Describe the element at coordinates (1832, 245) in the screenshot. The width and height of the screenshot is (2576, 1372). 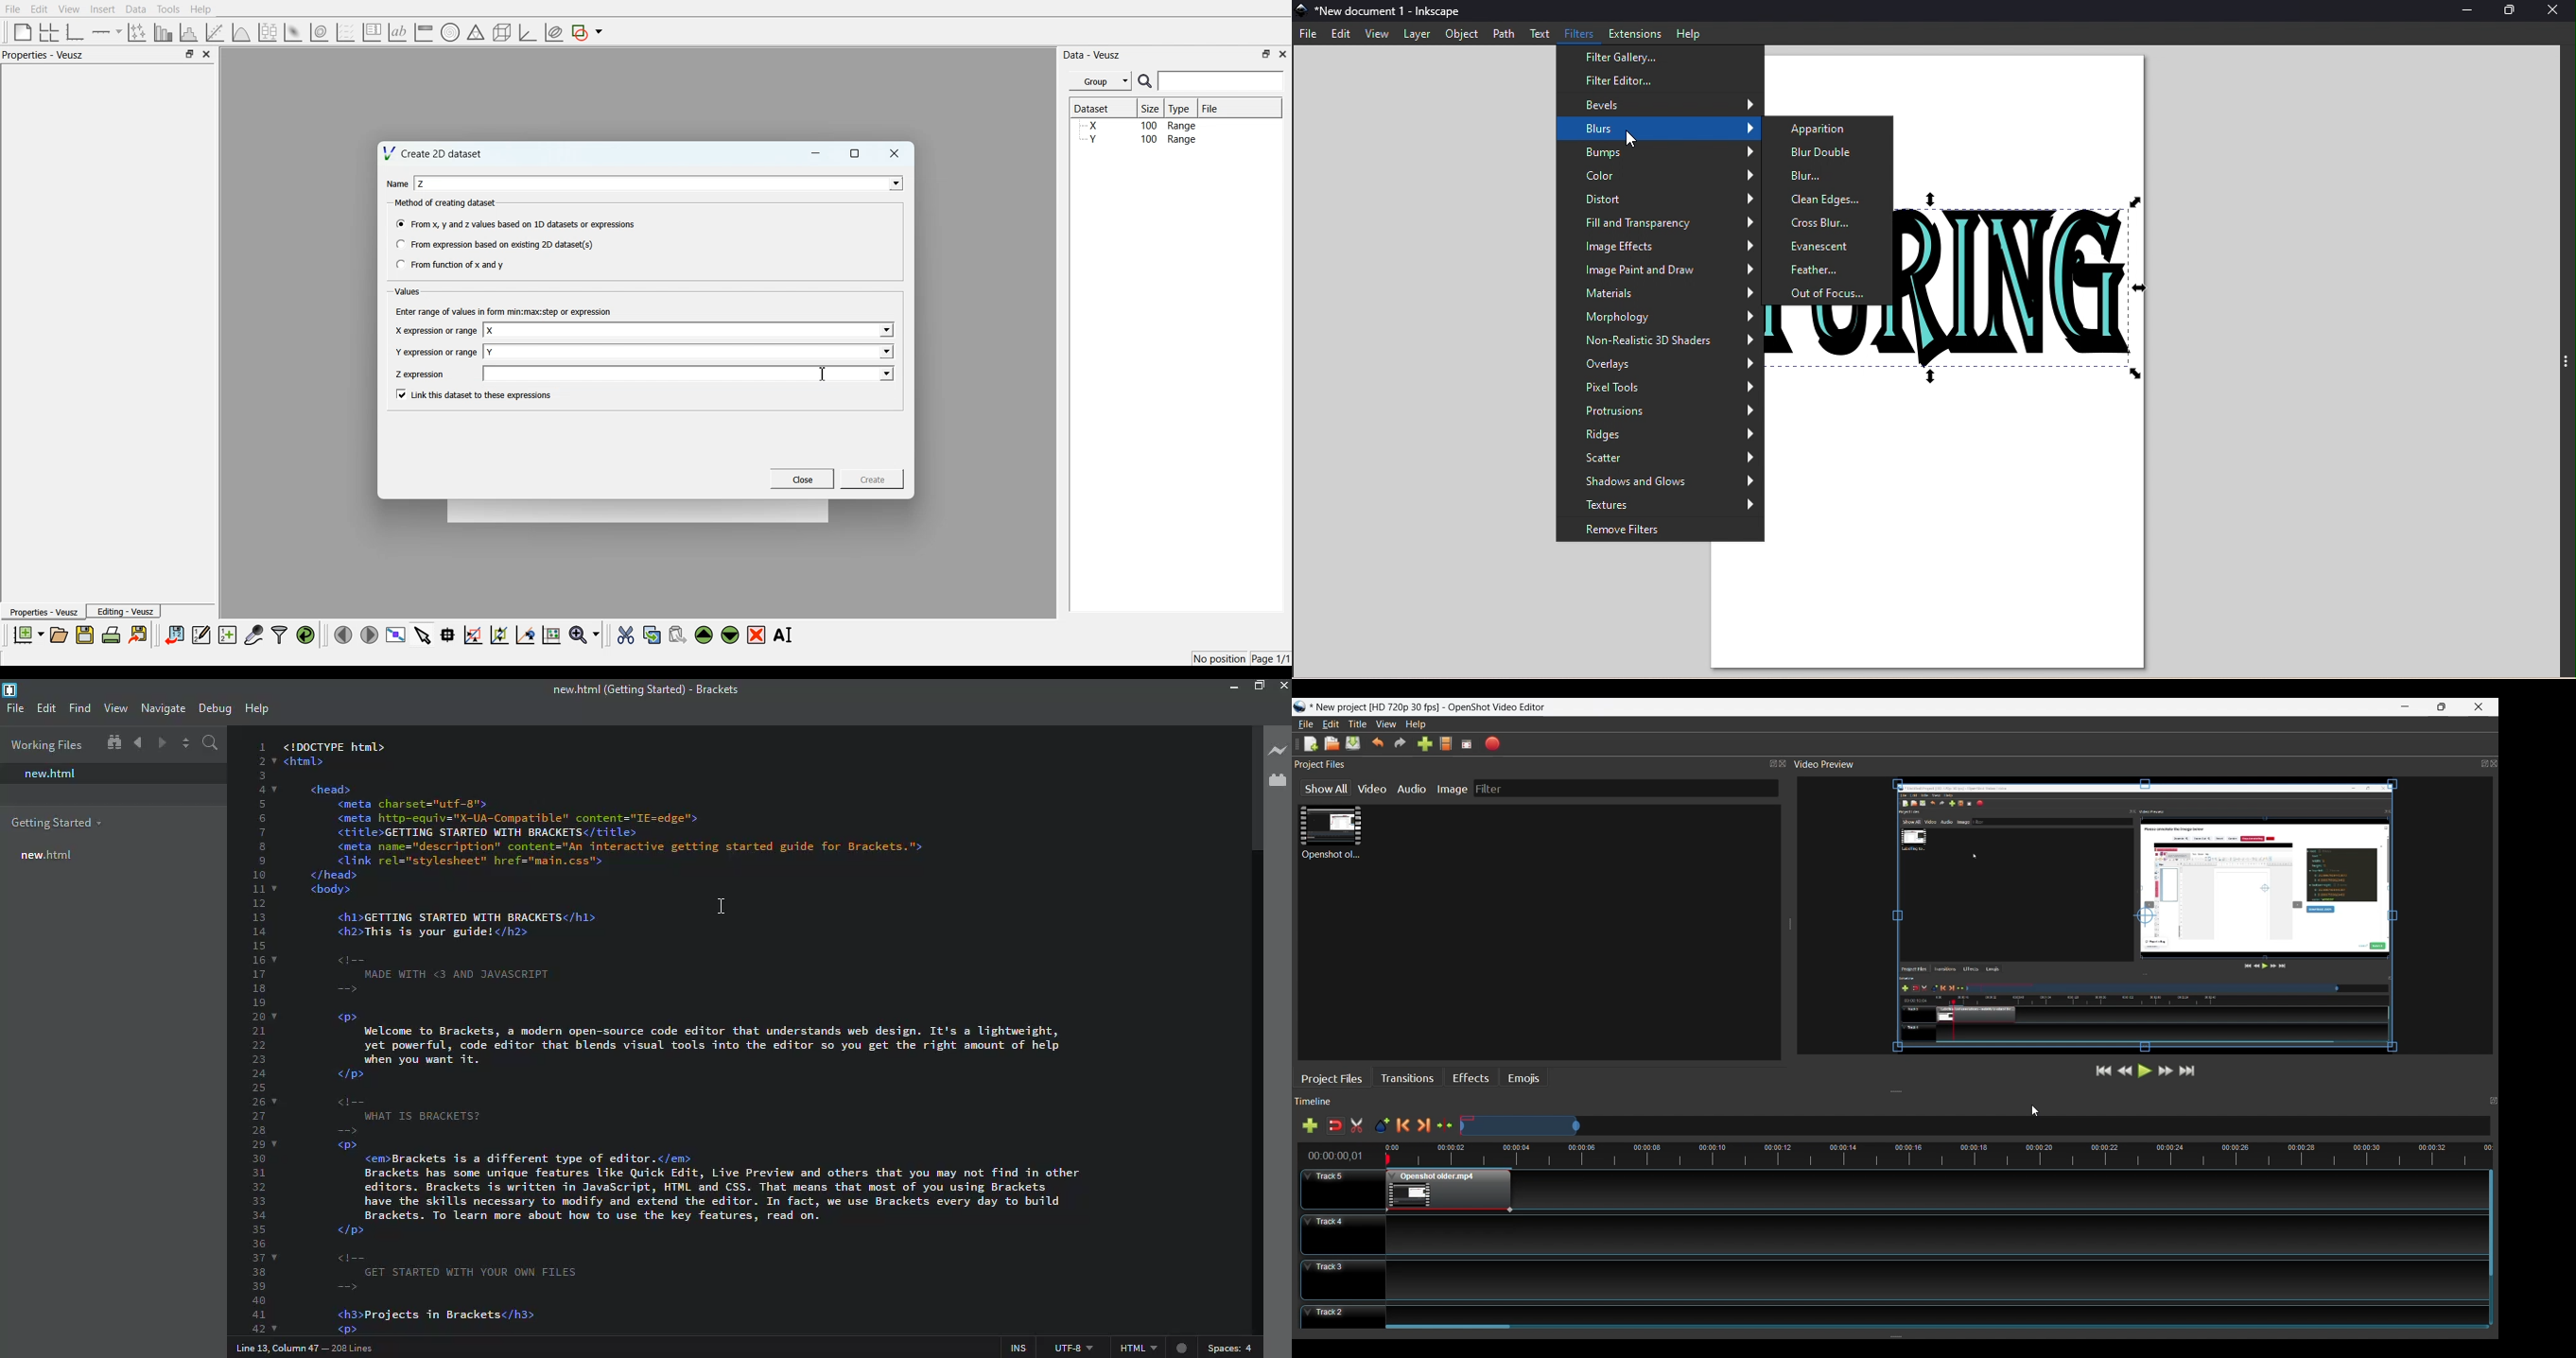
I see `Evanescent` at that location.